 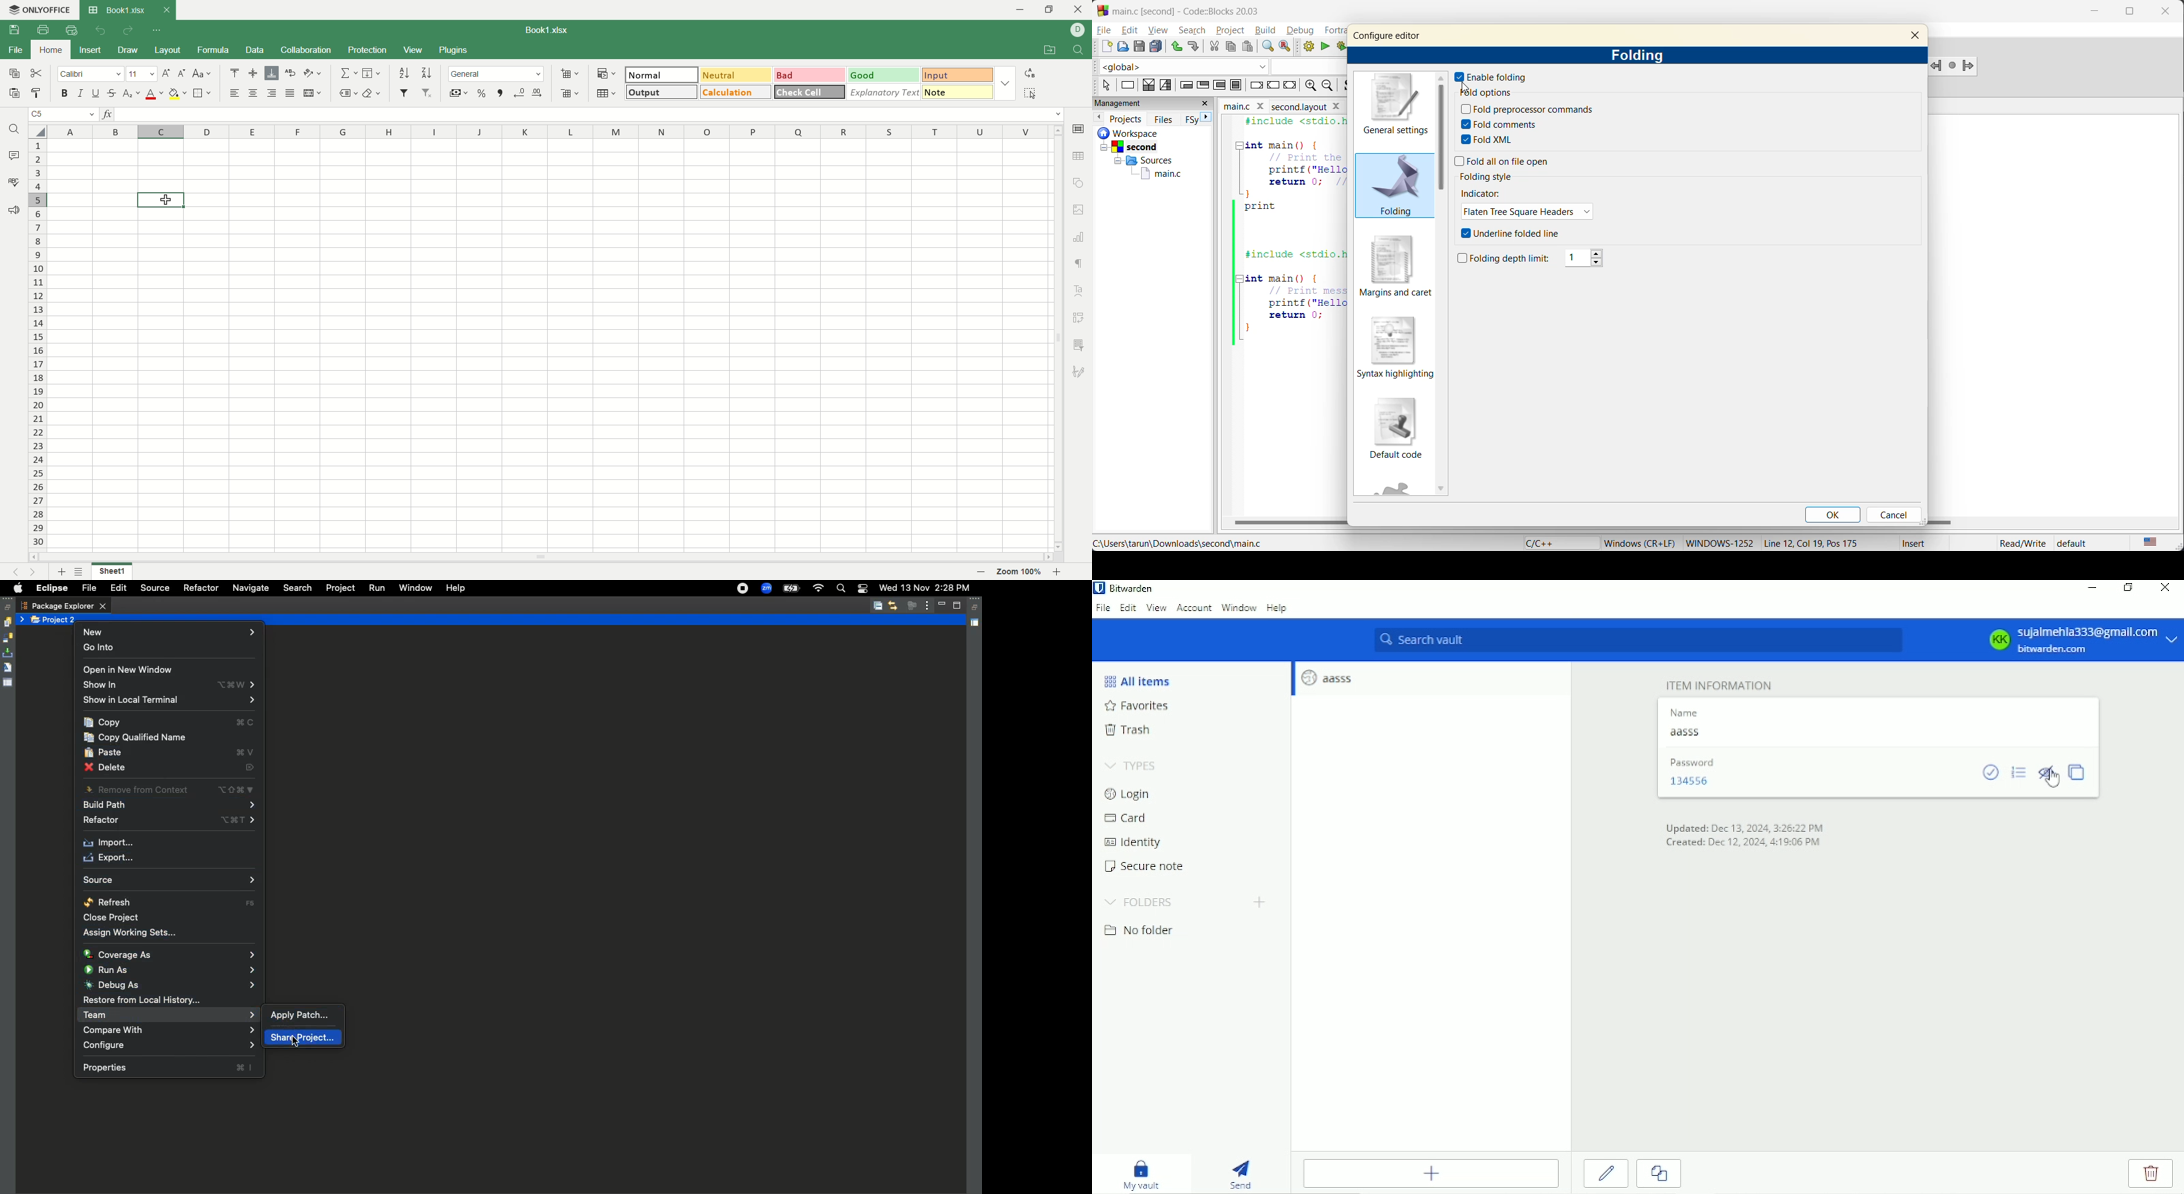 I want to click on replace, so click(x=1285, y=45).